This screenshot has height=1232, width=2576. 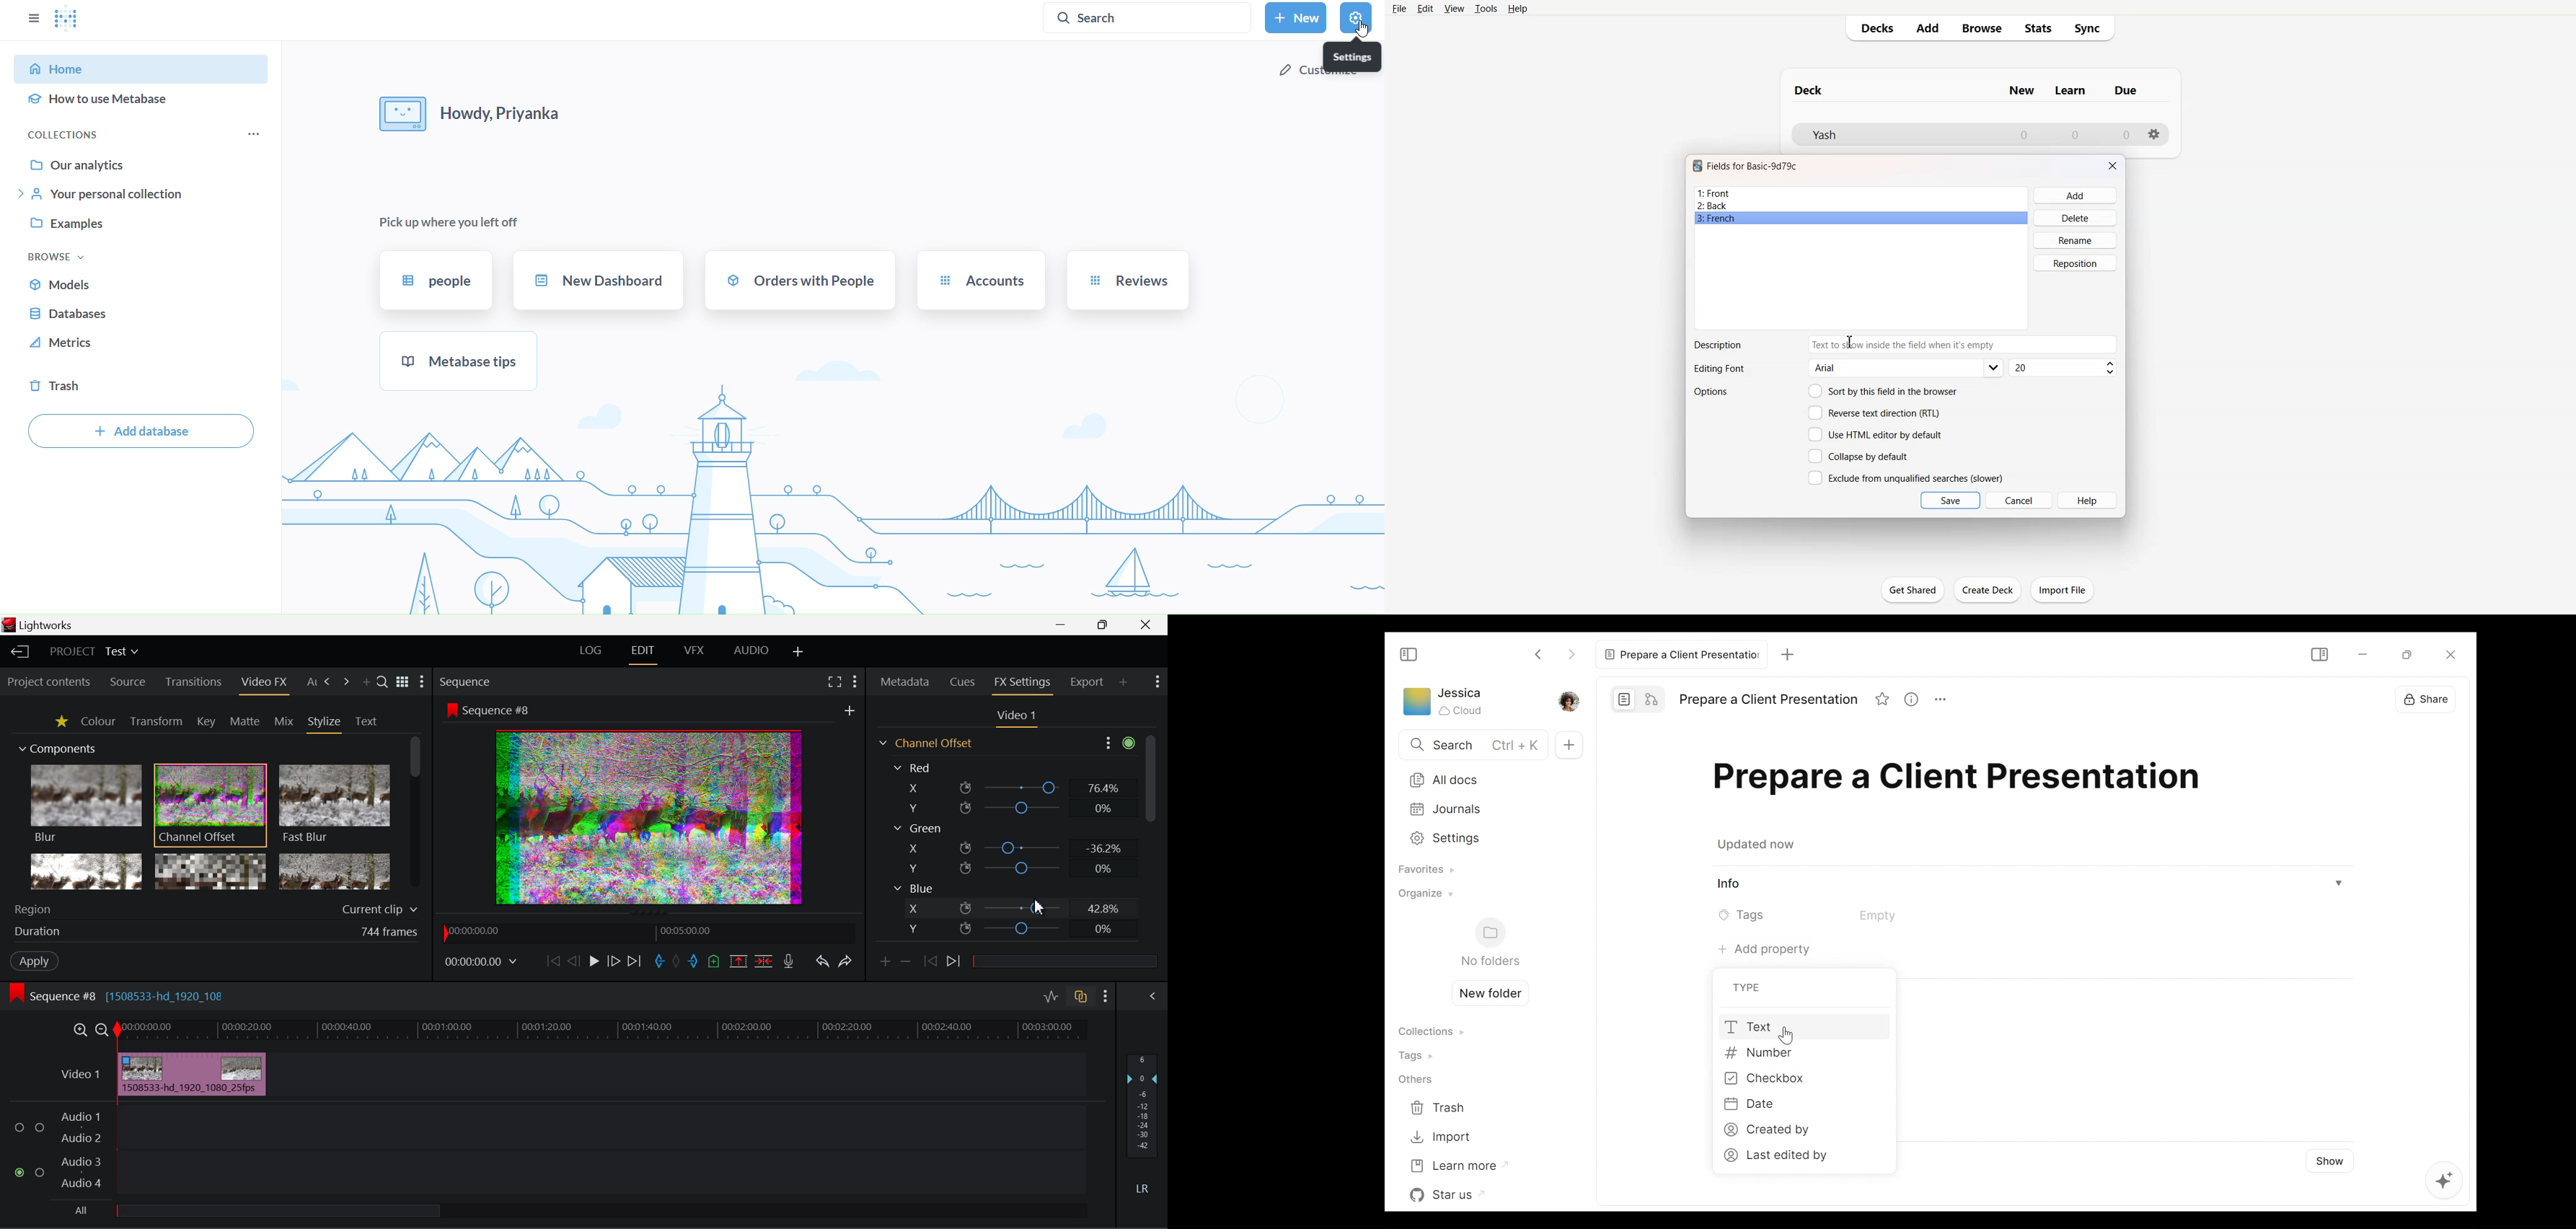 I want to click on Show/Hide Sidebar, so click(x=1409, y=654).